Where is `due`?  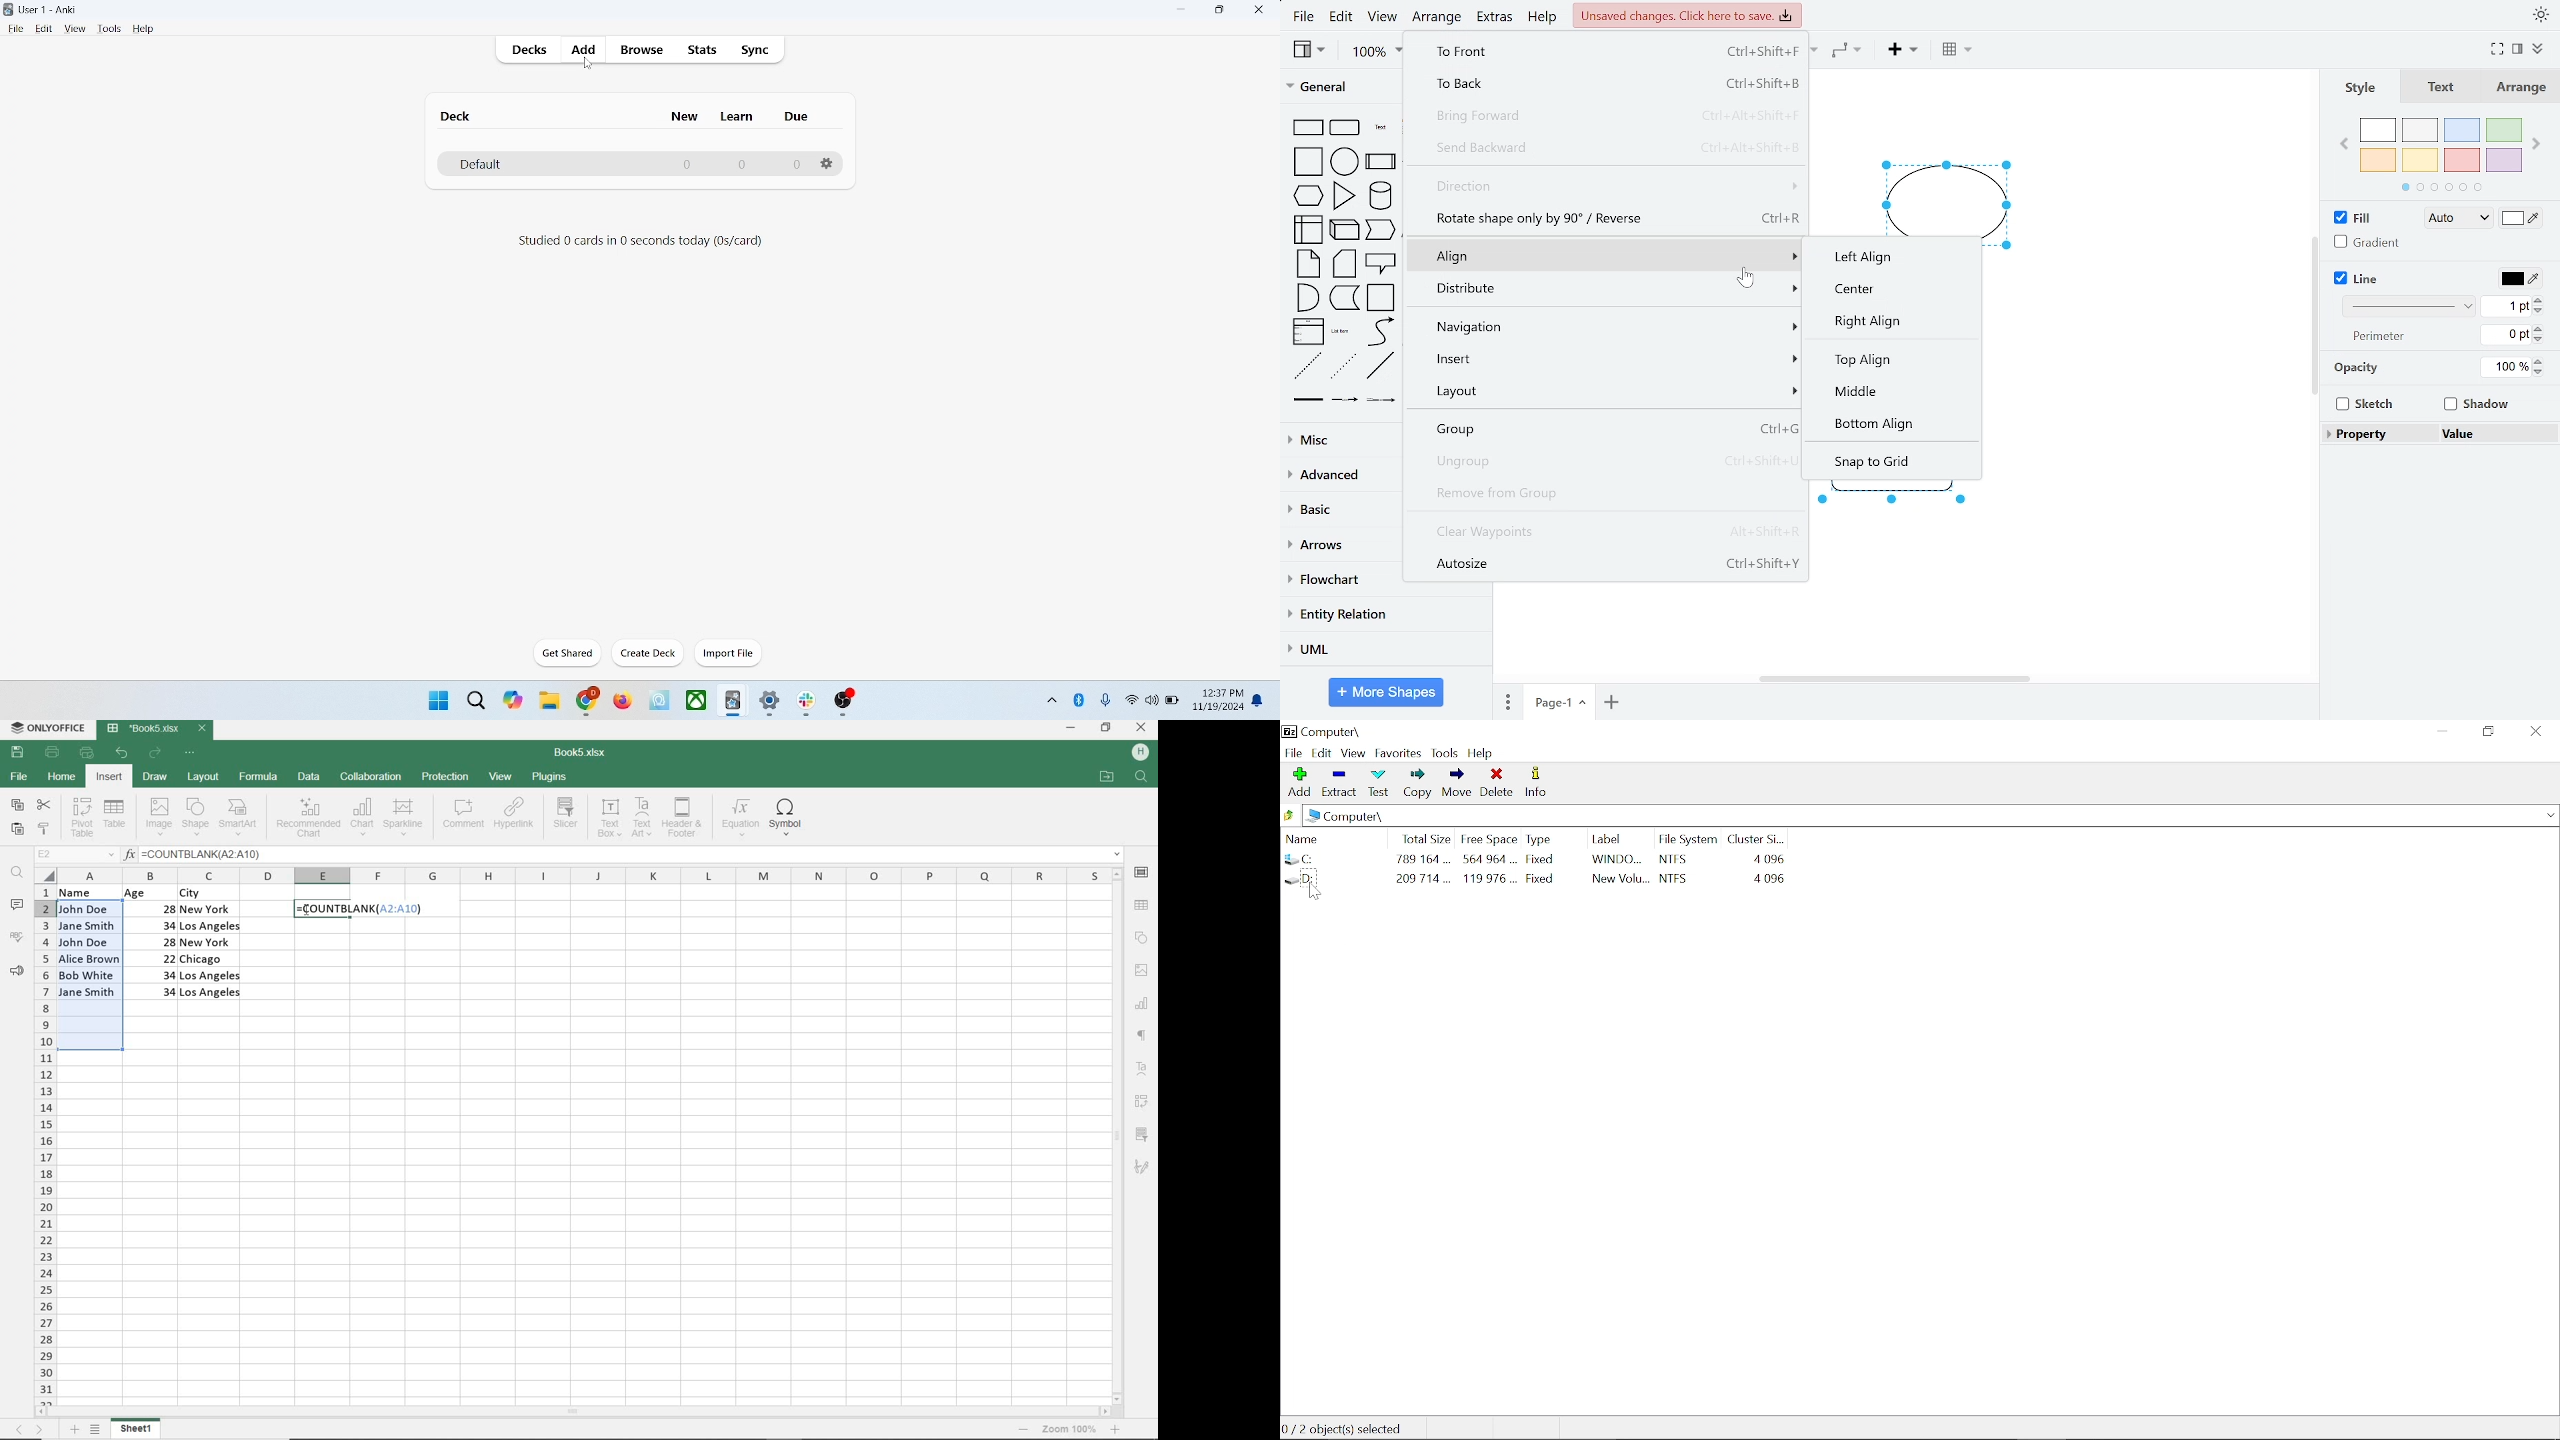 due is located at coordinates (798, 117).